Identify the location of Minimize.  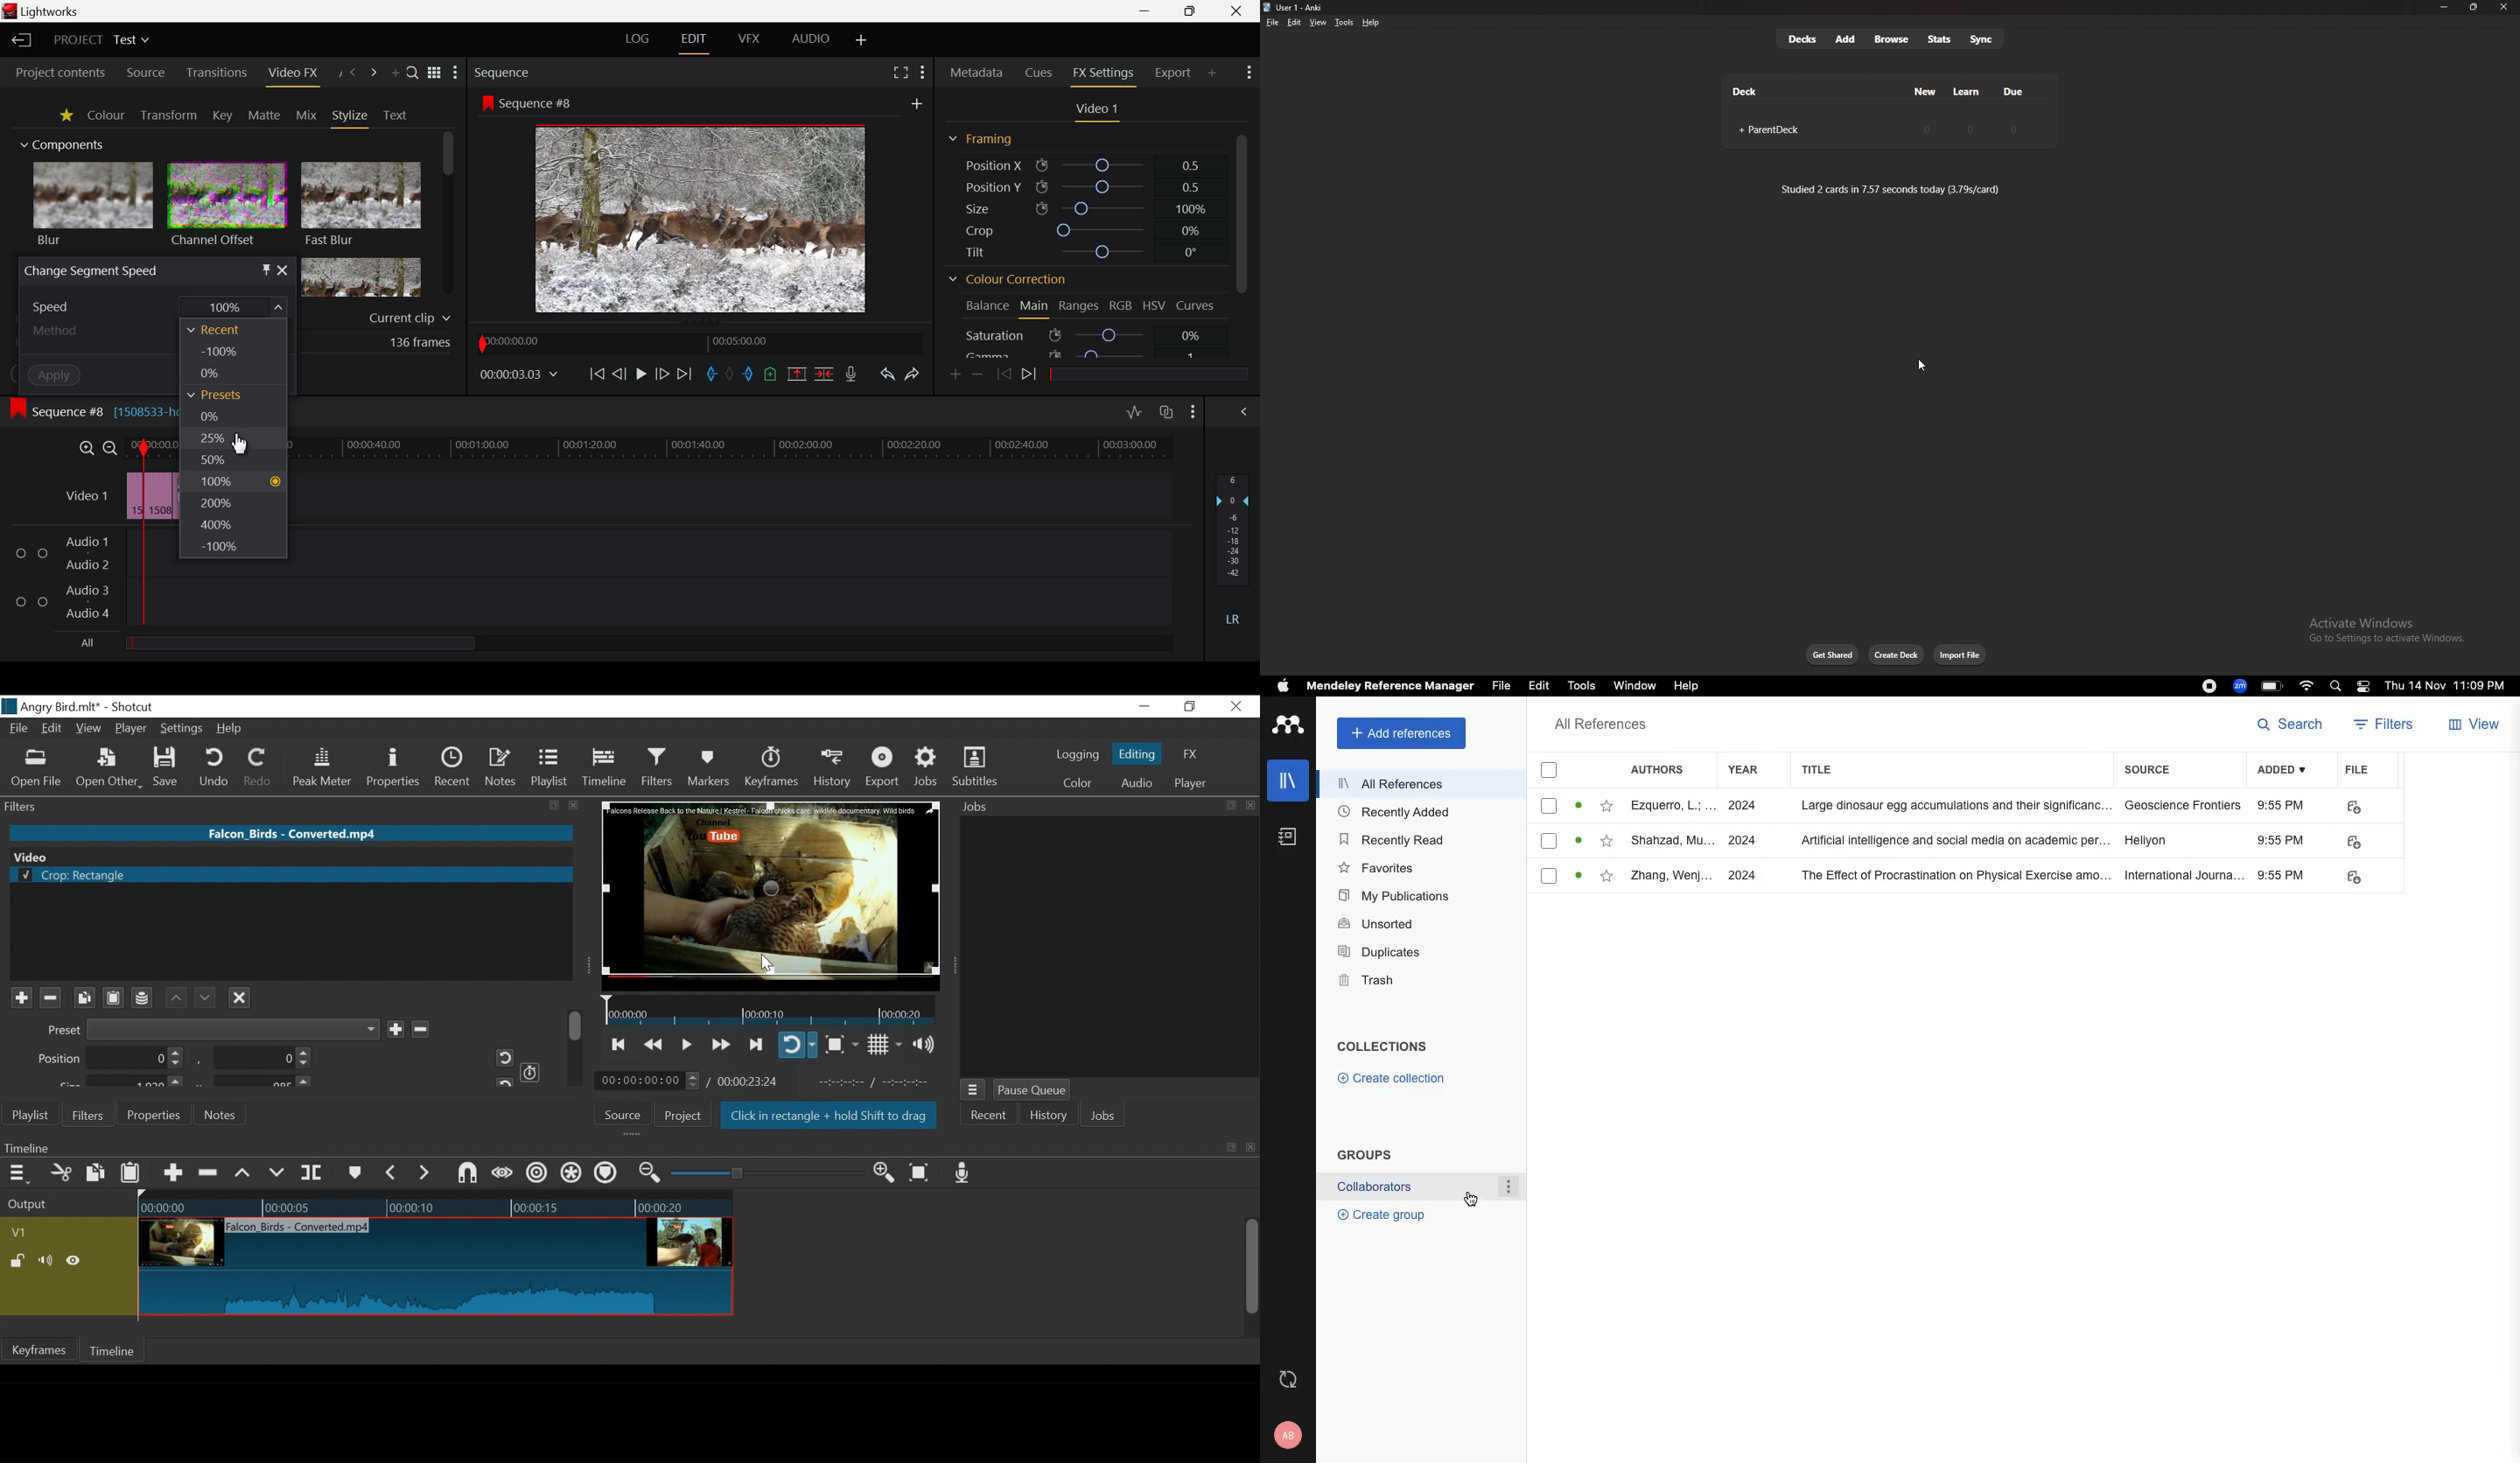
(1190, 12).